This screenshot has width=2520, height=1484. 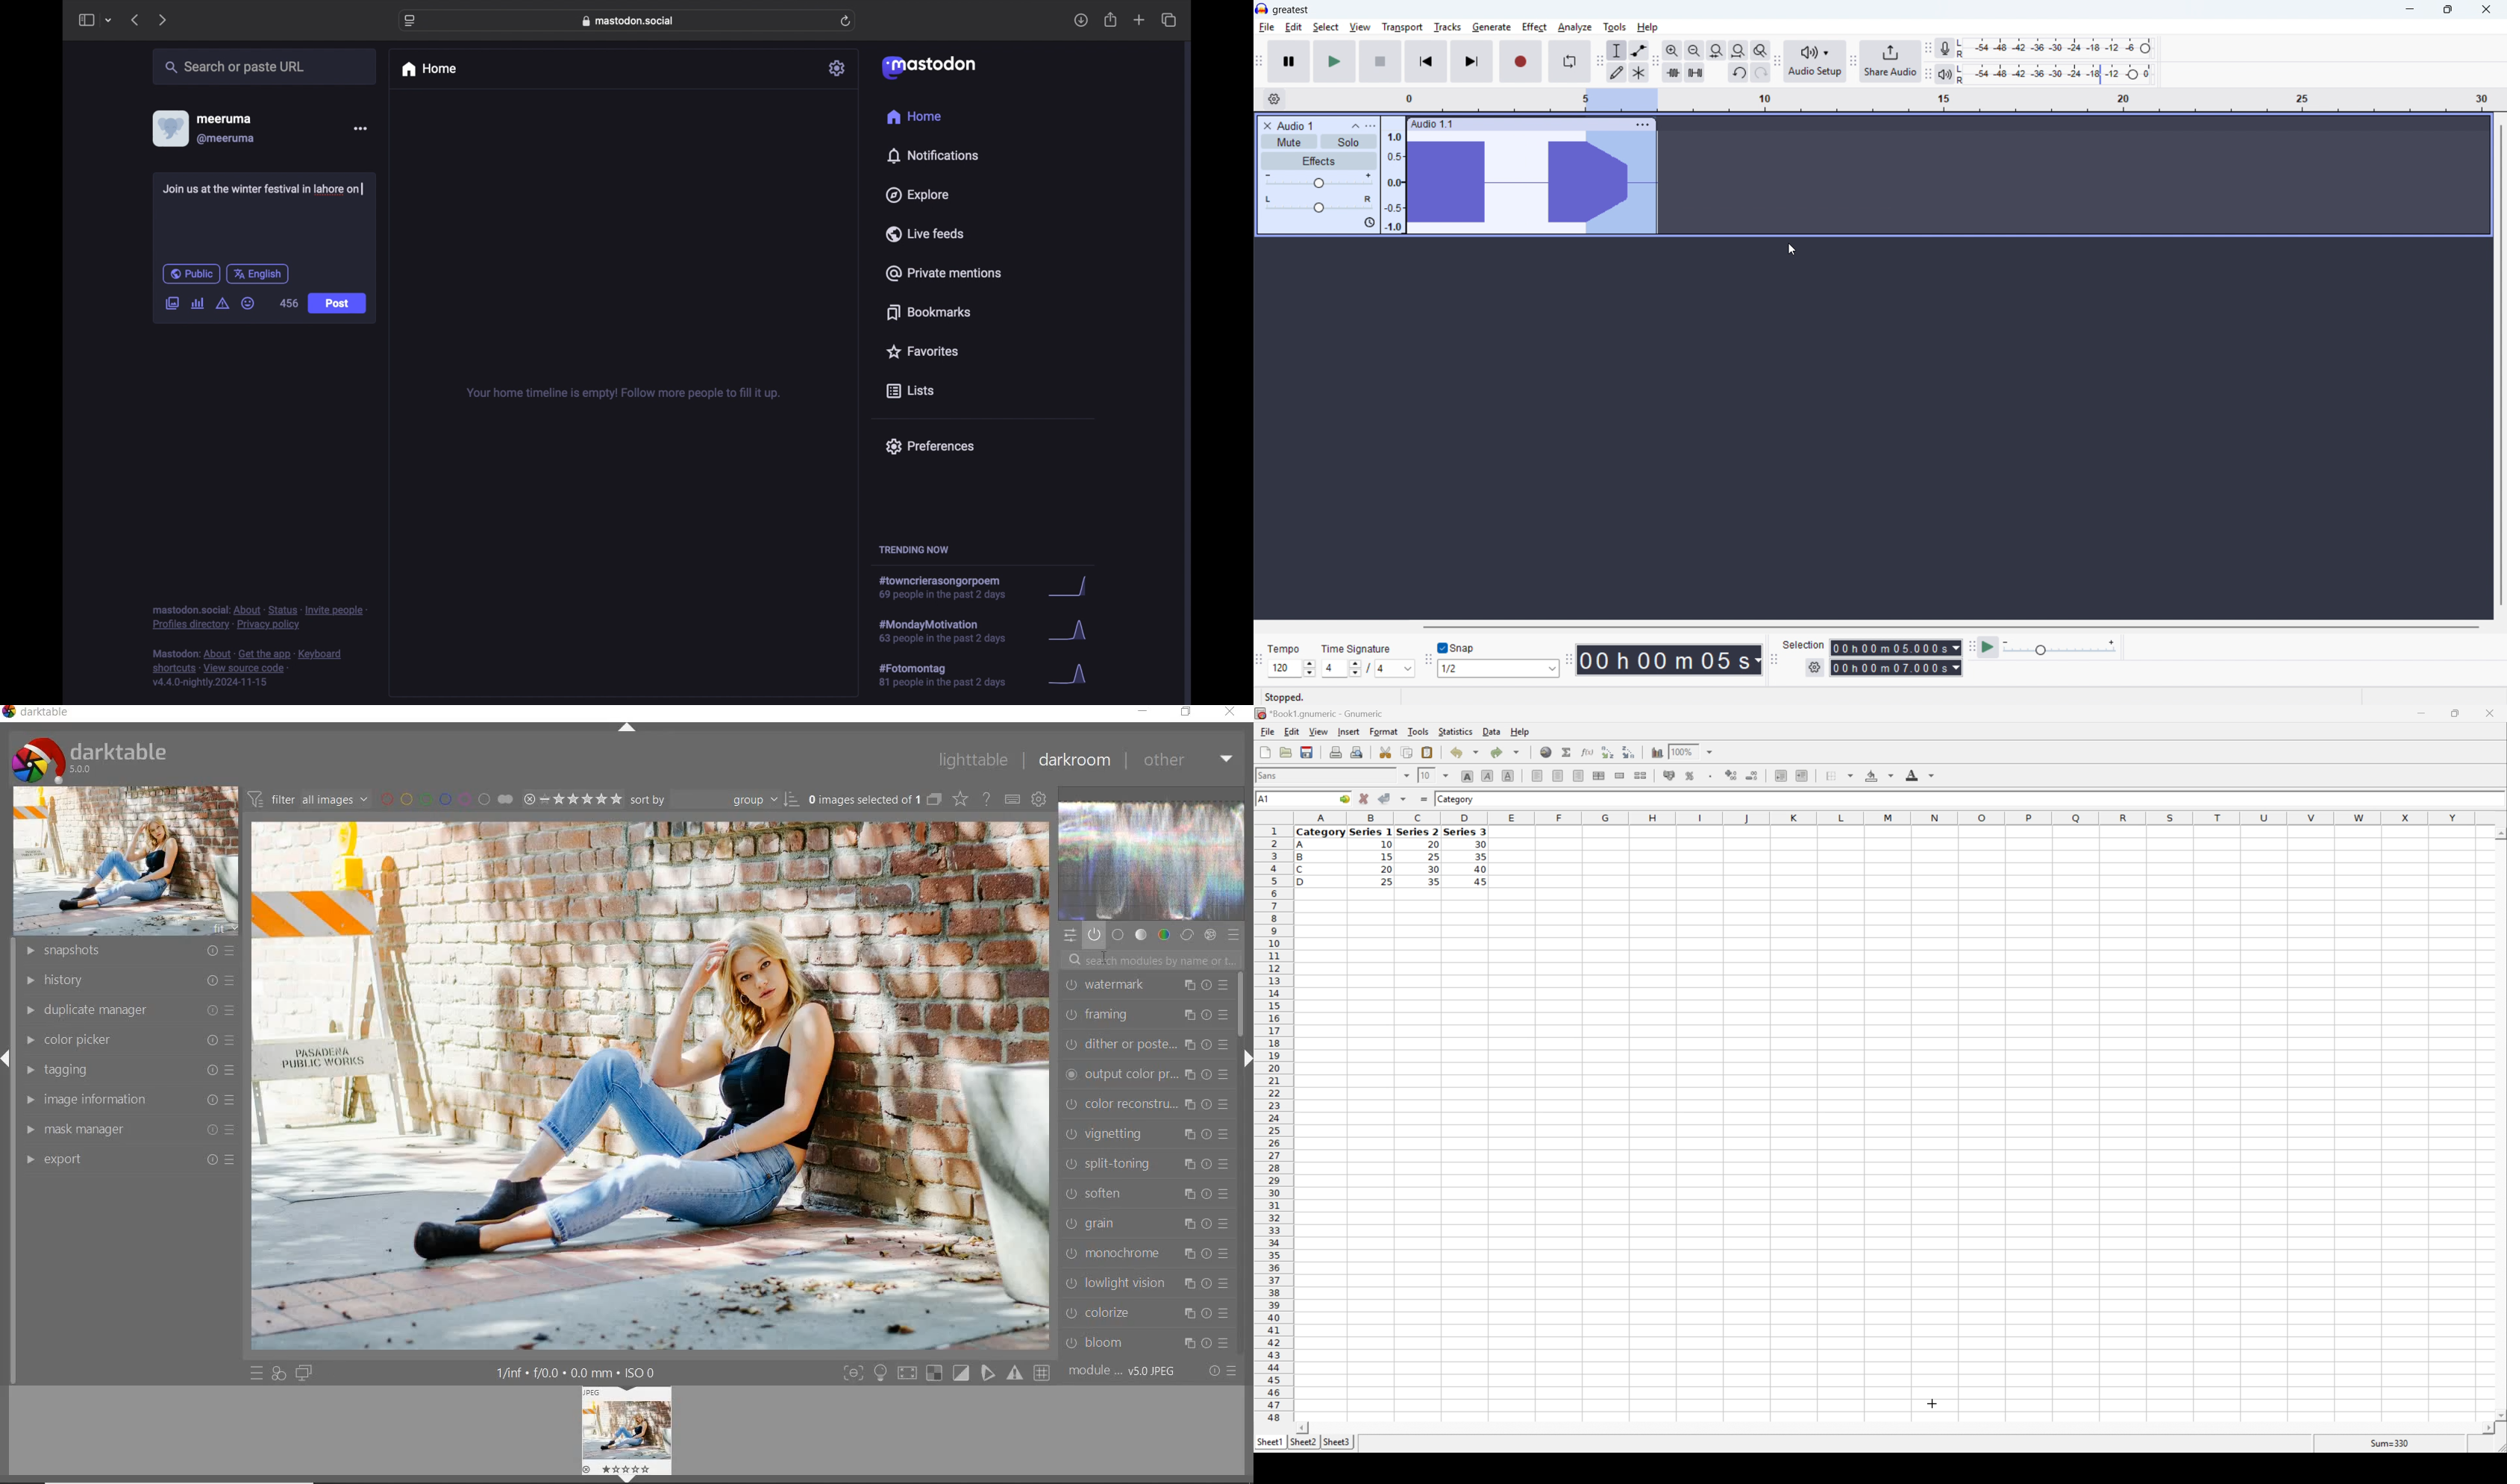 What do you see at coordinates (1716, 51) in the screenshot?
I see `Fit selection to width ` at bounding box center [1716, 51].